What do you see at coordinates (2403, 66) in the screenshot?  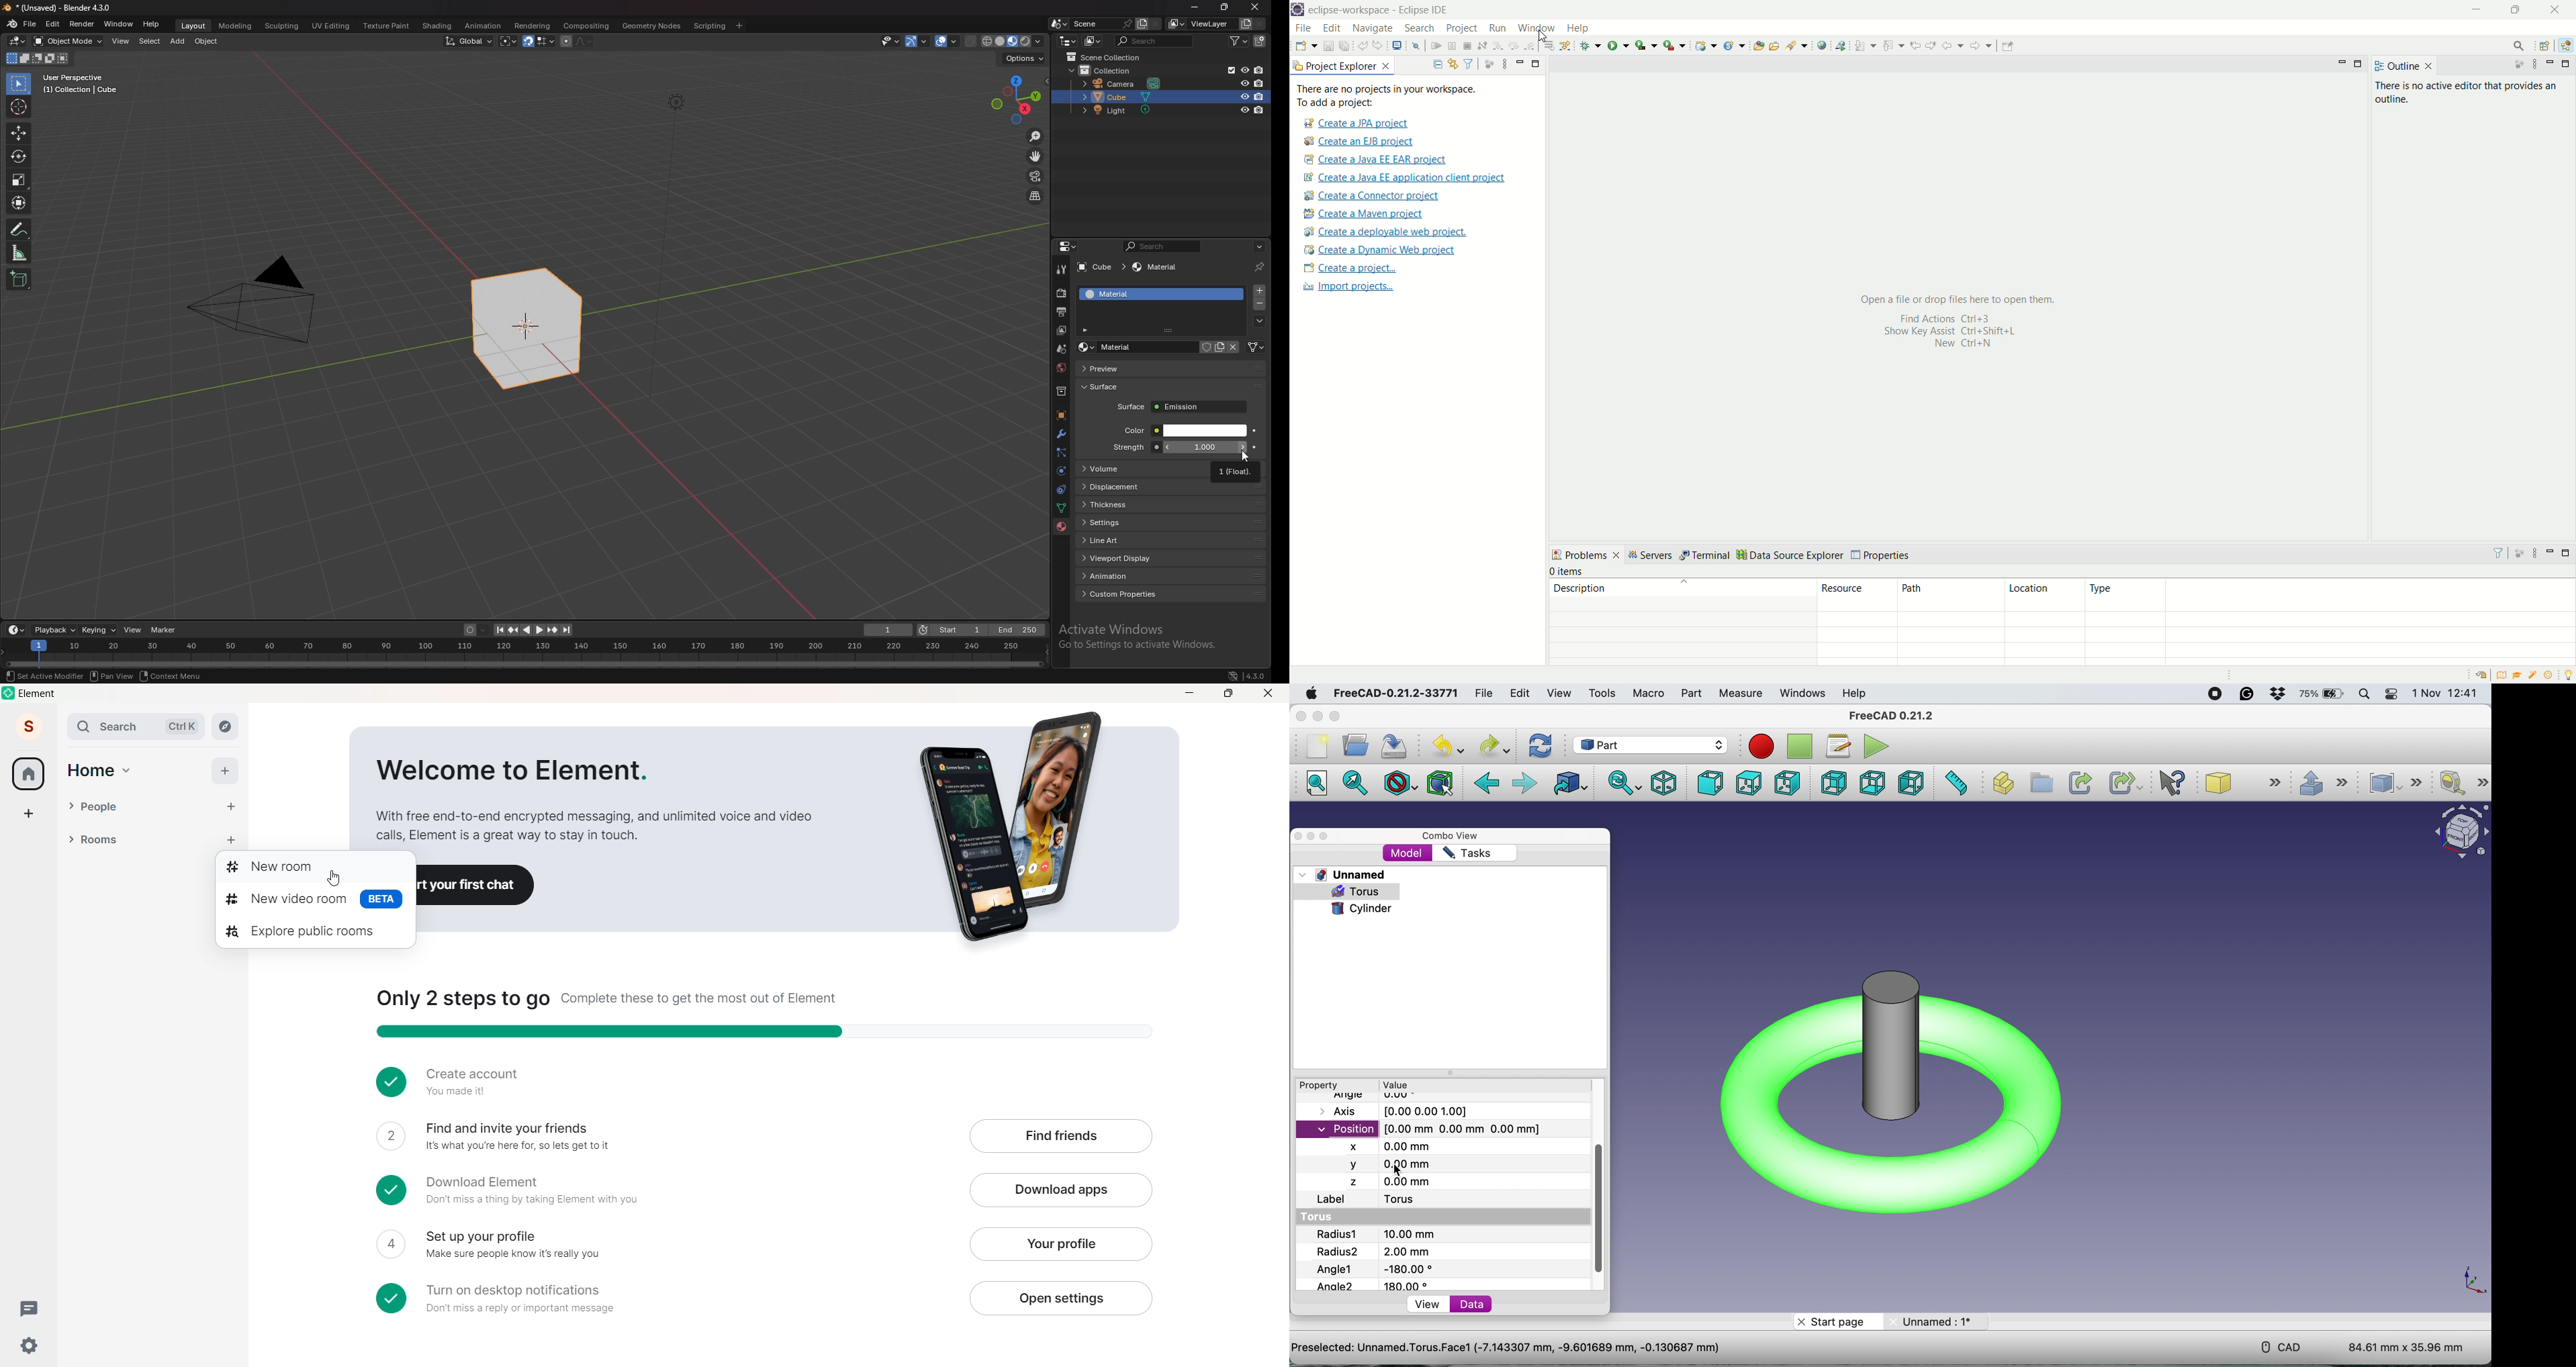 I see `outline` at bounding box center [2403, 66].